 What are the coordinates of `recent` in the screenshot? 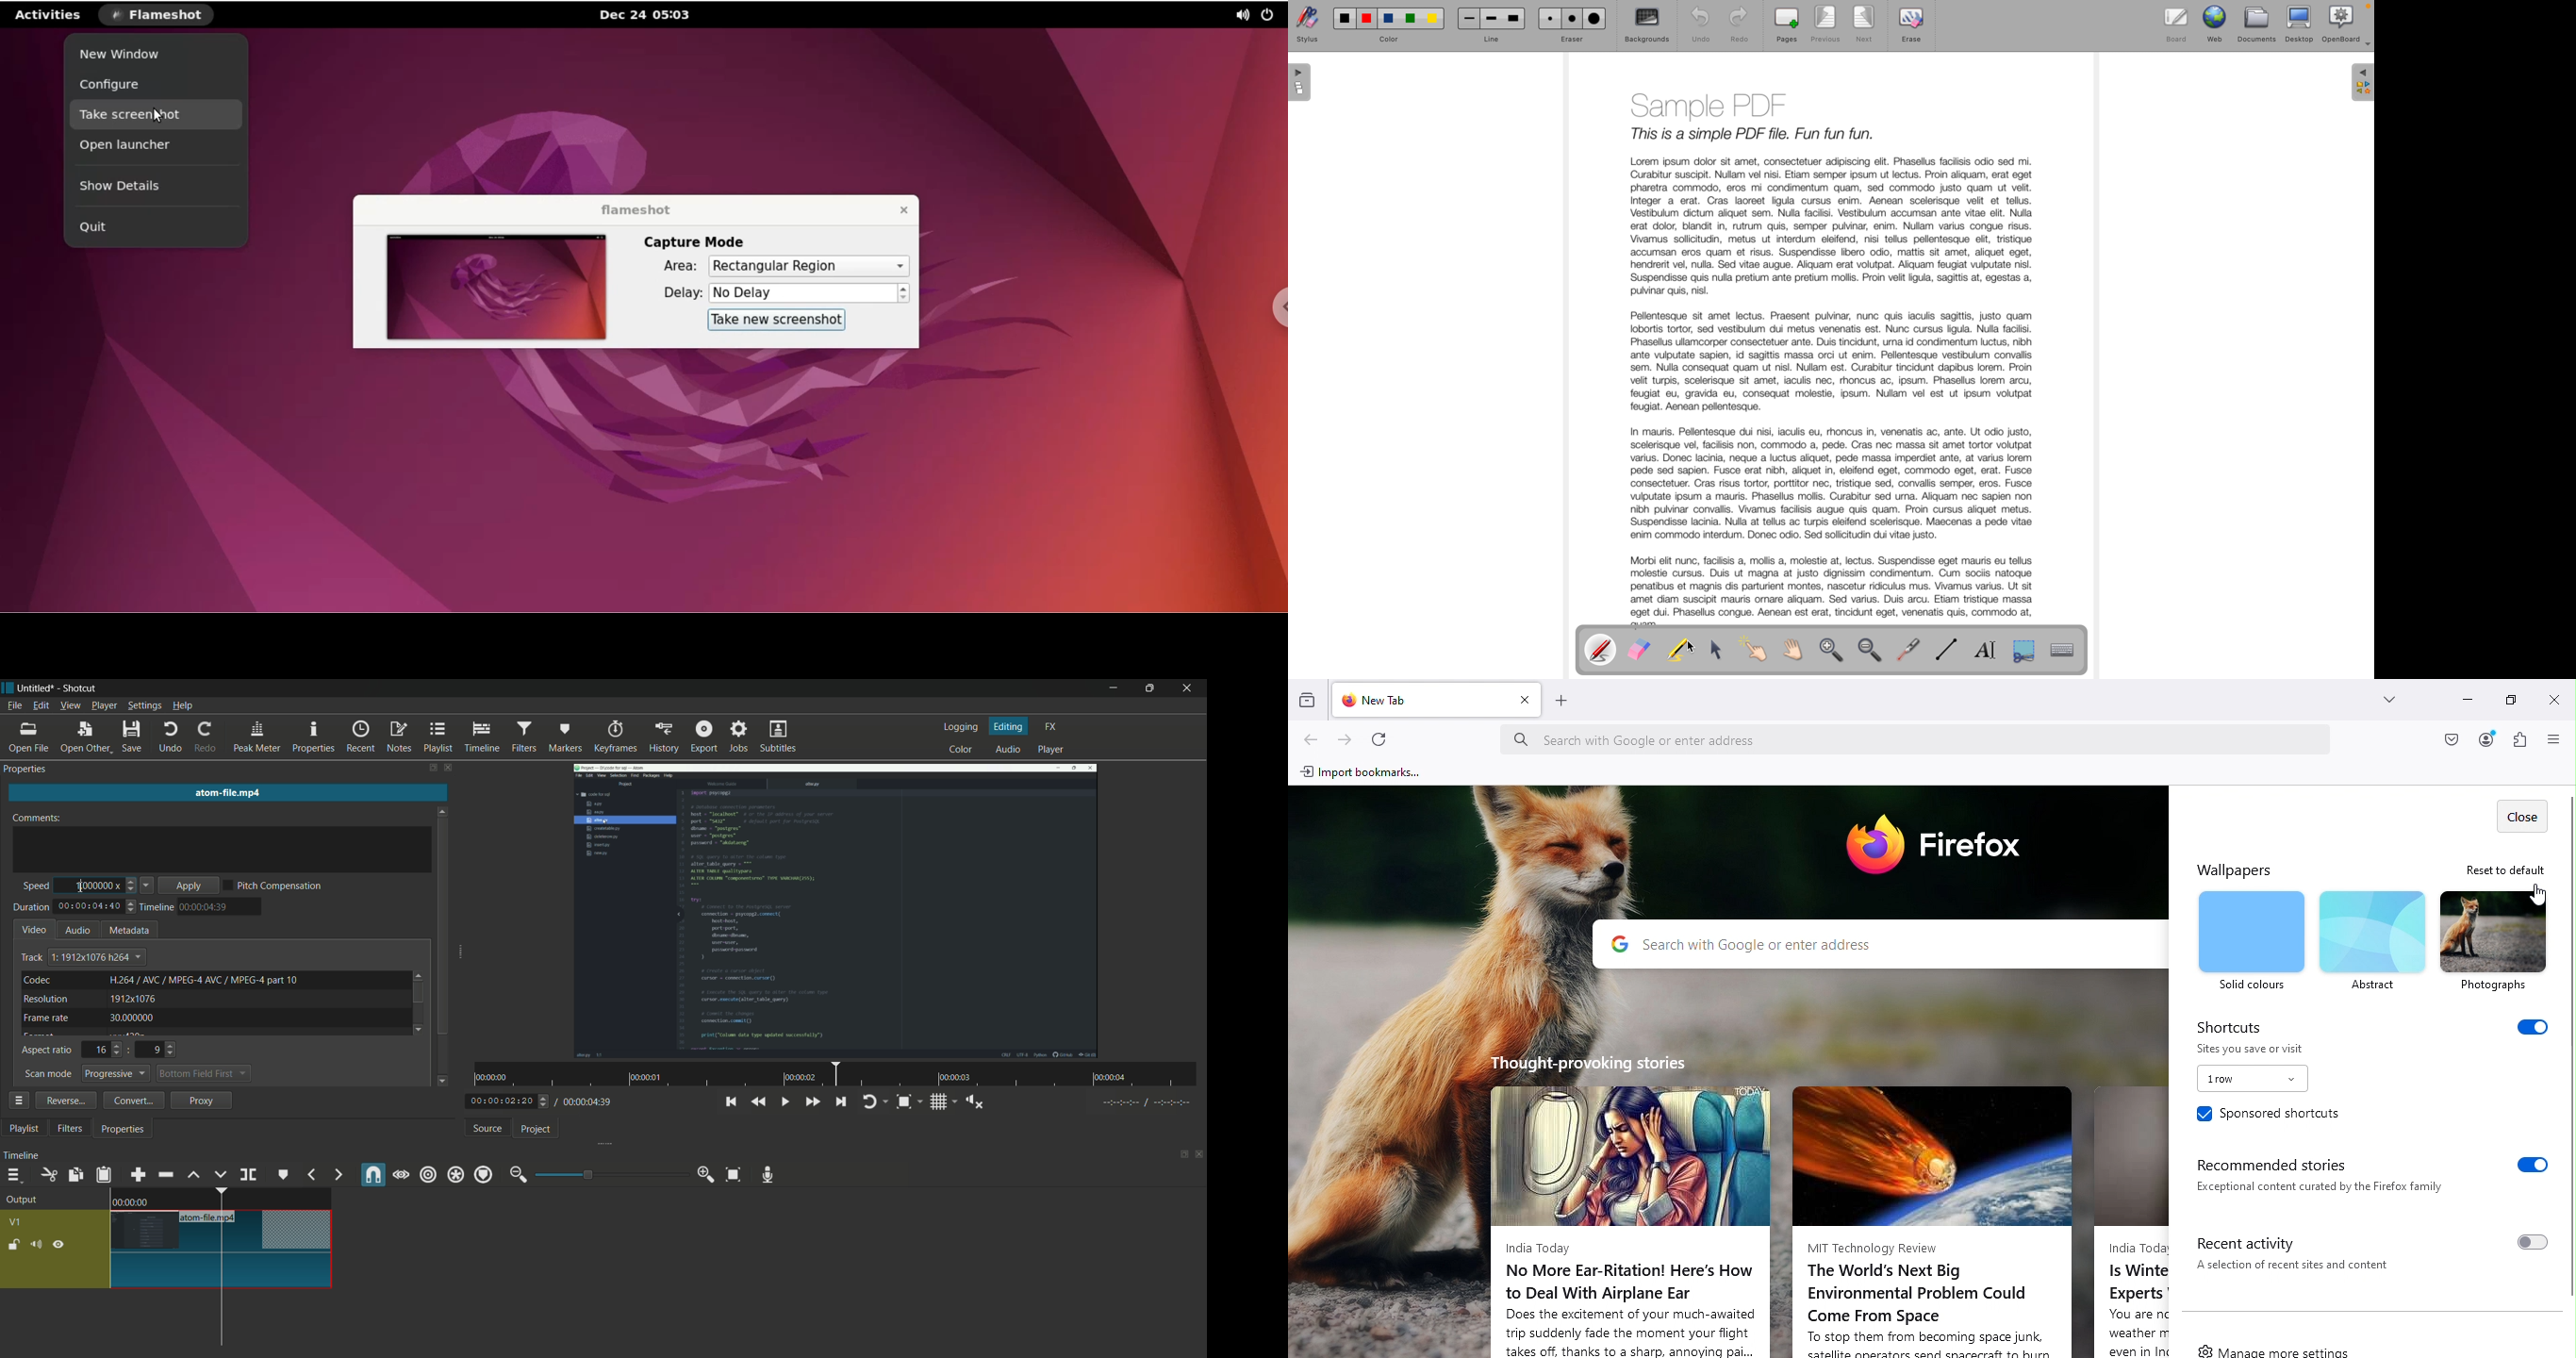 It's located at (359, 737).